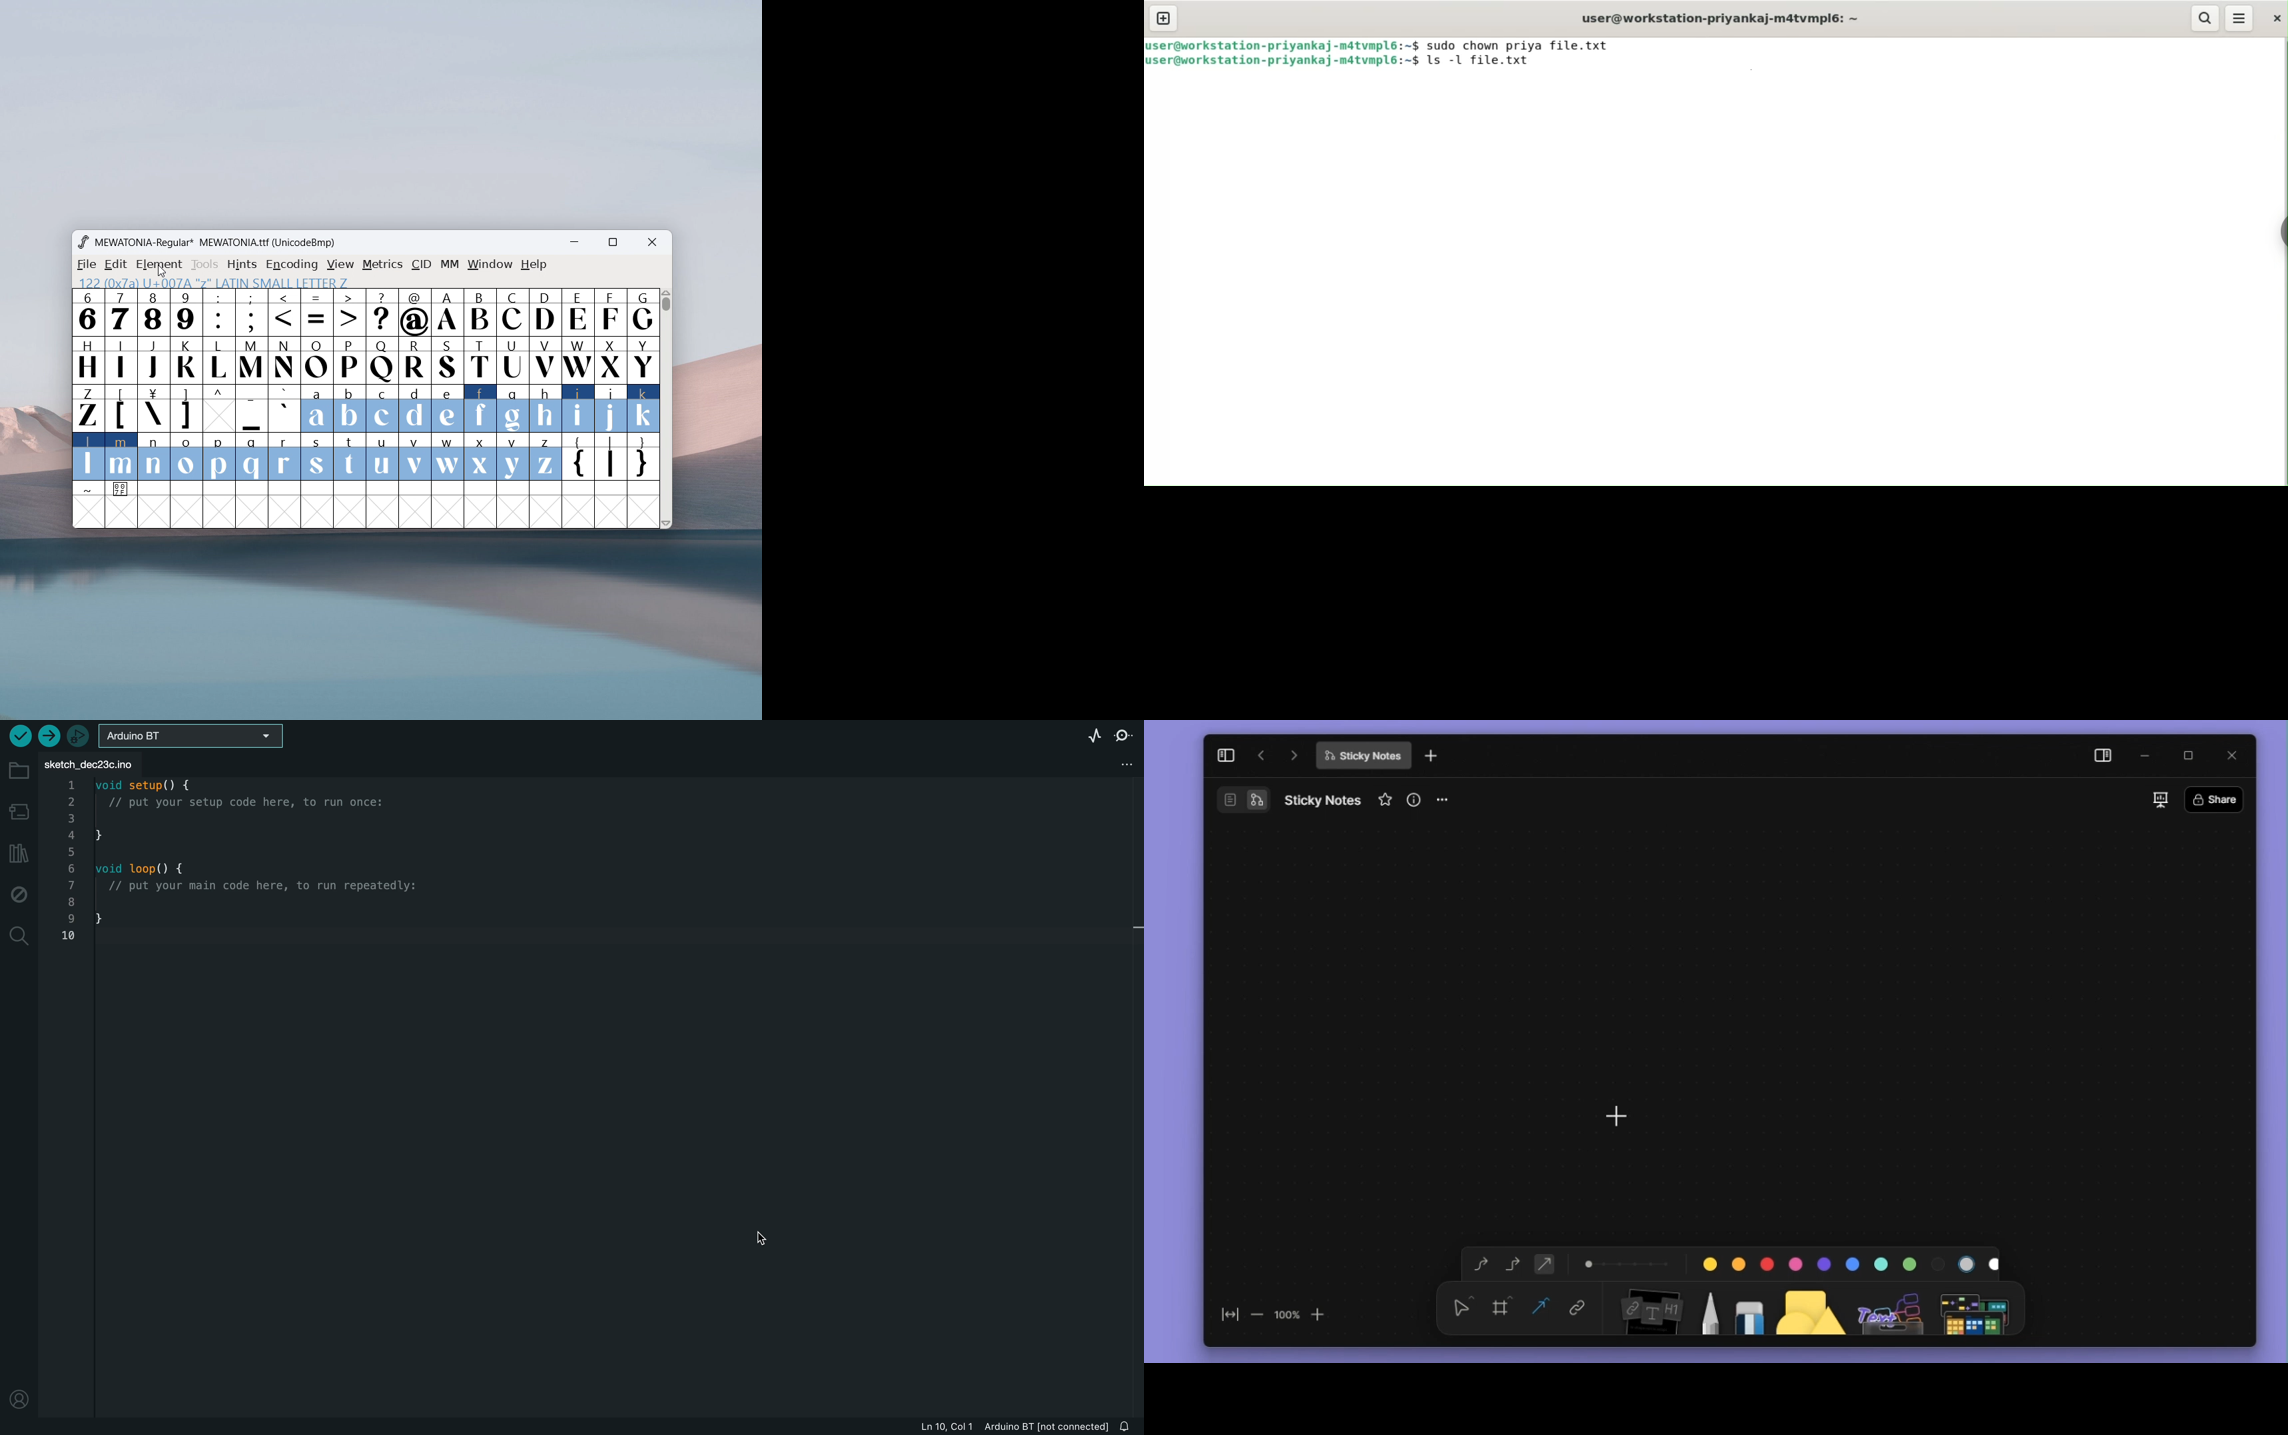 Image resolution: width=2296 pixels, height=1456 pixels. I want to click on ~, so click(89, 489).